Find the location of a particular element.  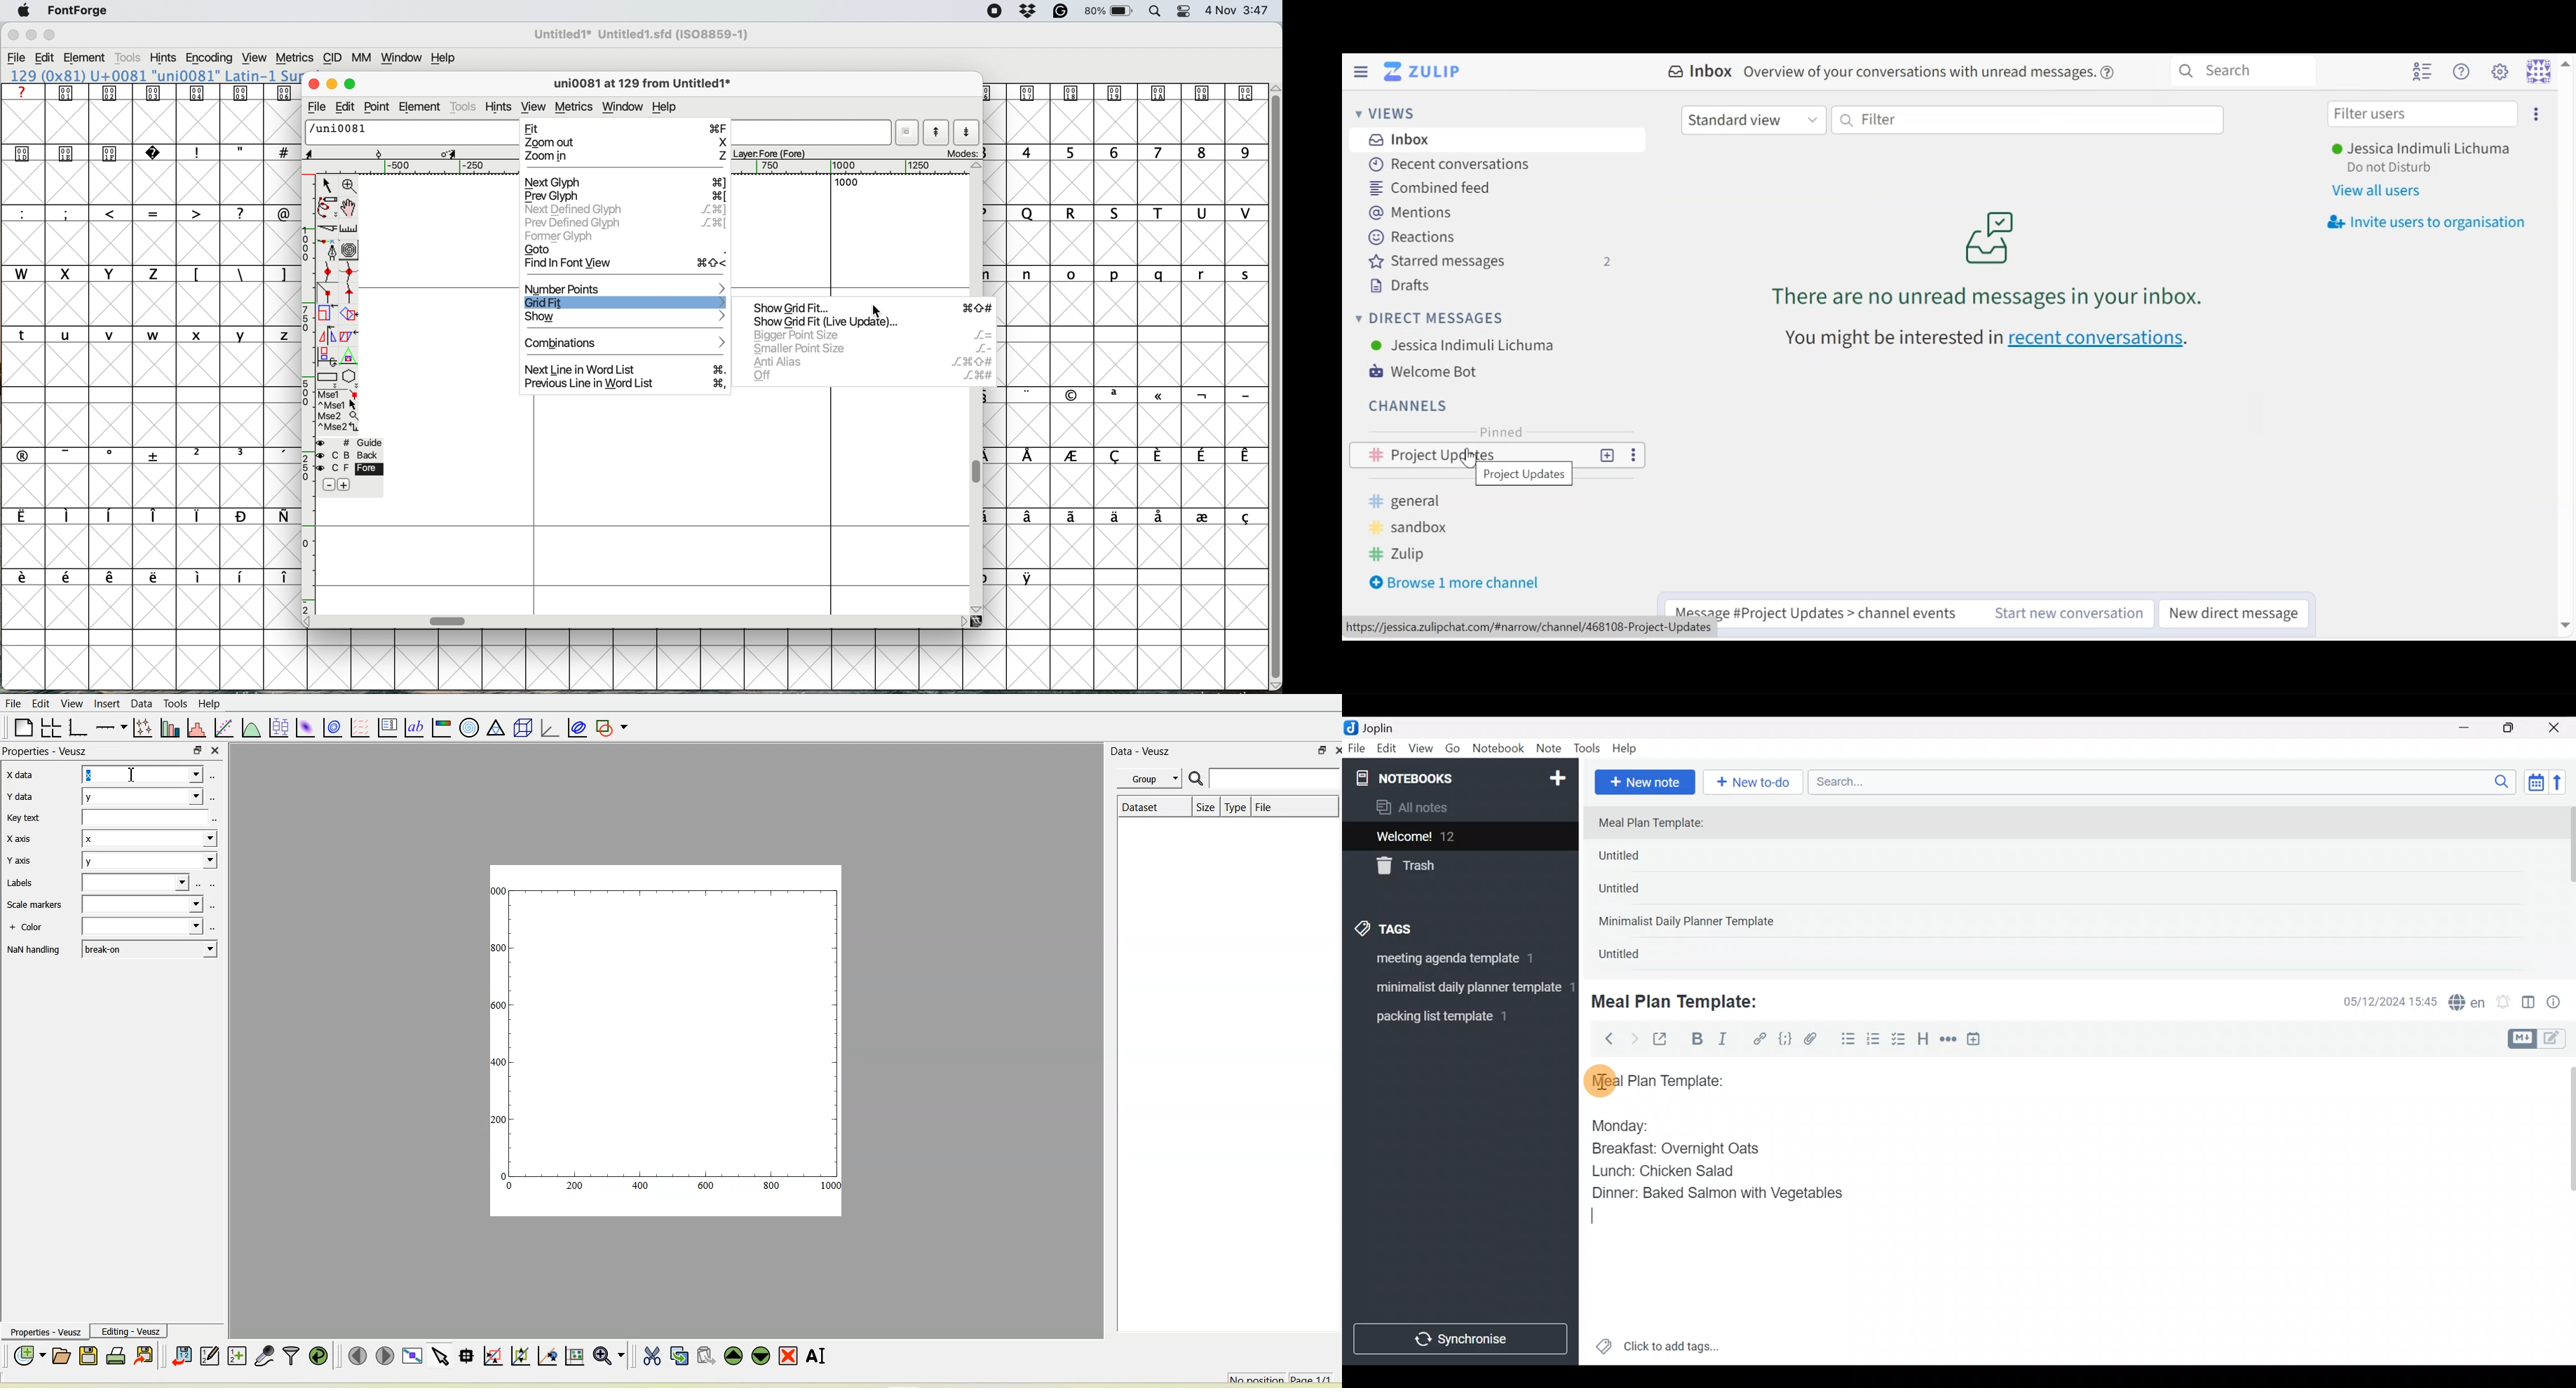

/uni0081 is located at coordinates (339, 131).